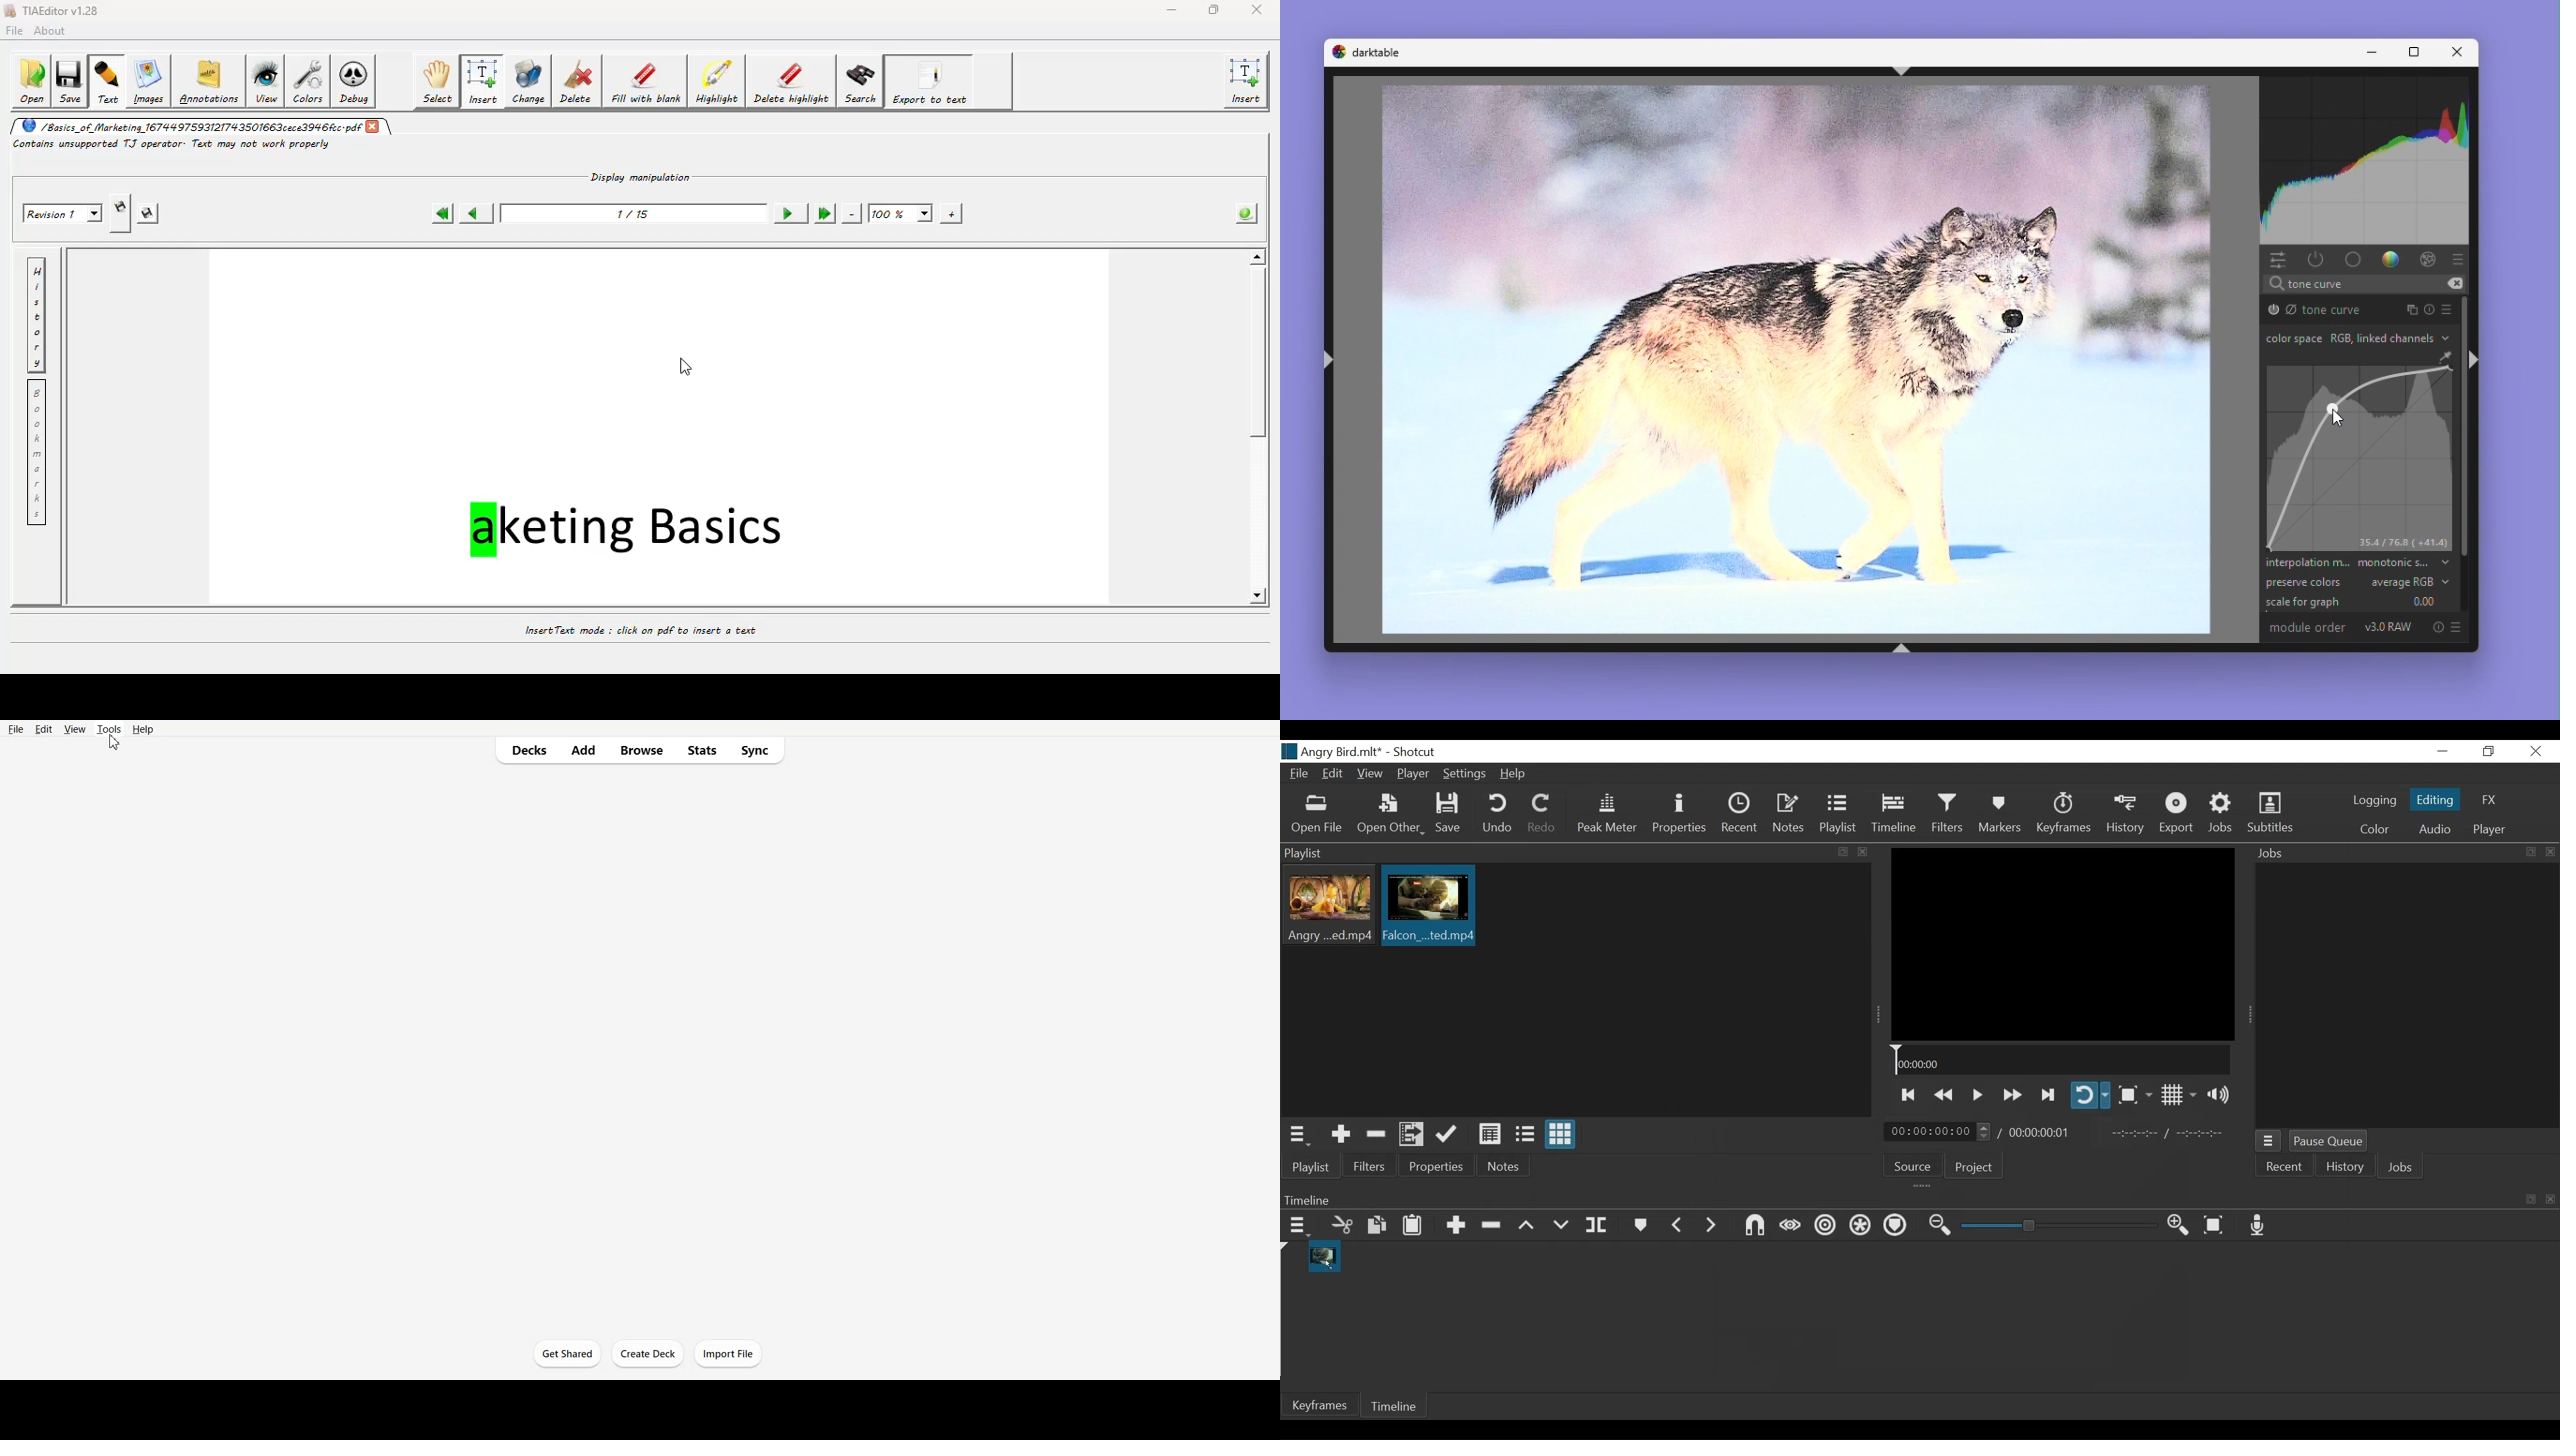 The image size is (2576, 1456). I want to click on Browse, so click(642, 751).